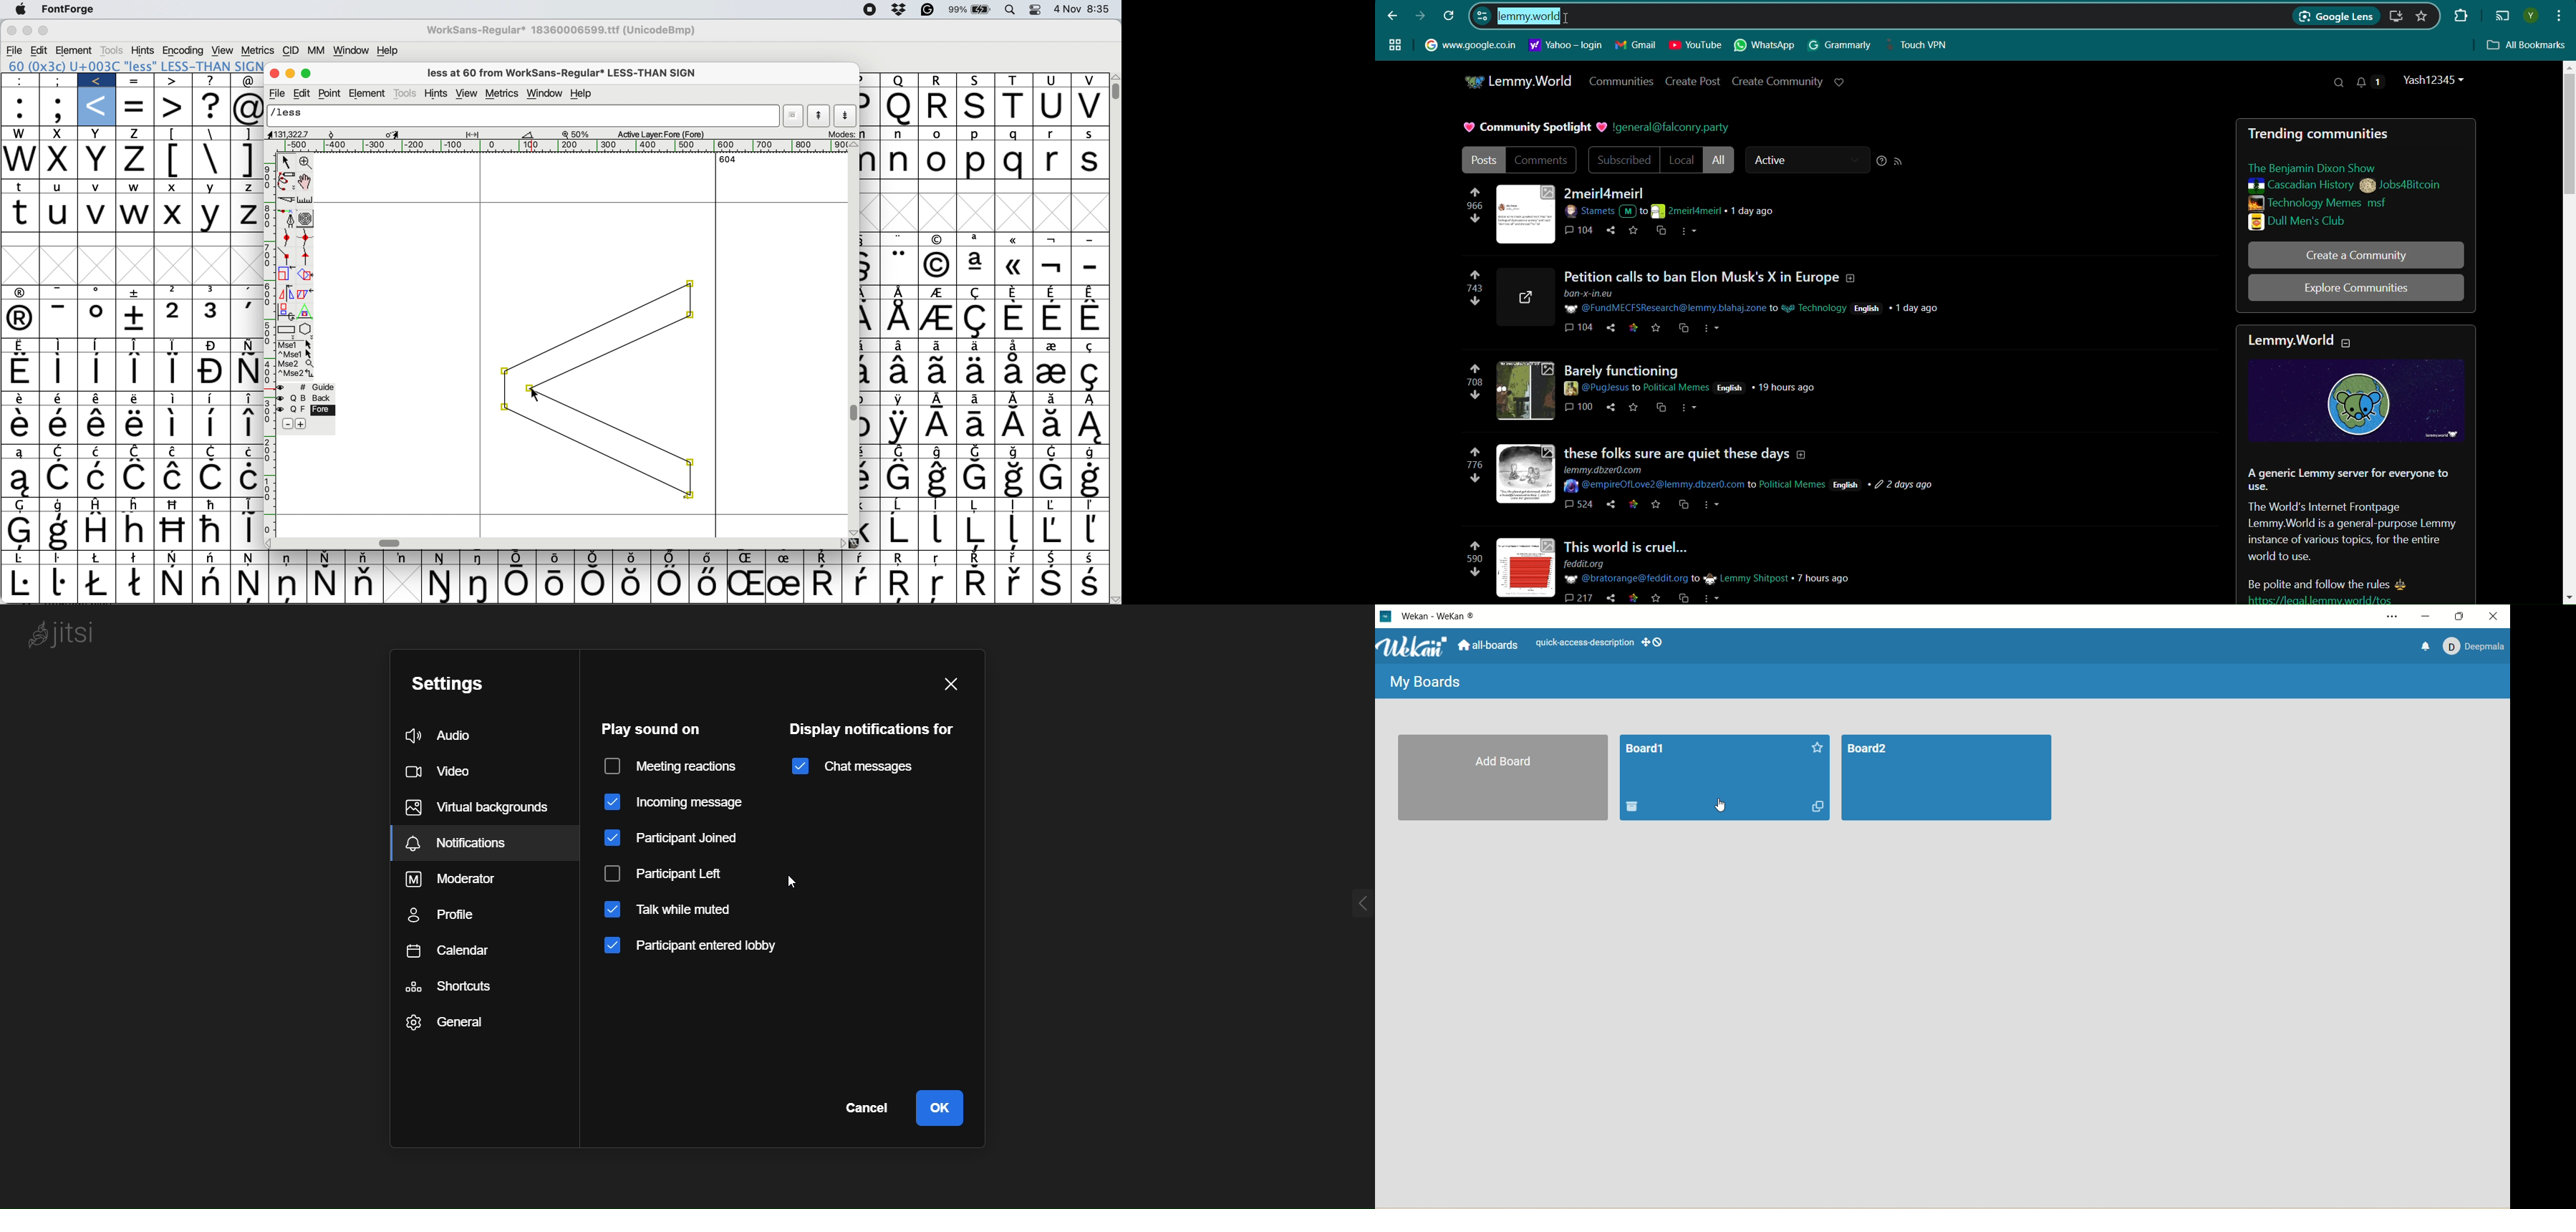 The height and width of the screenshot is (1232, 2576). What do you see at coordinates (977, 584) in the screenshot?
I see `Symbol` at bounding box center [977, 584].